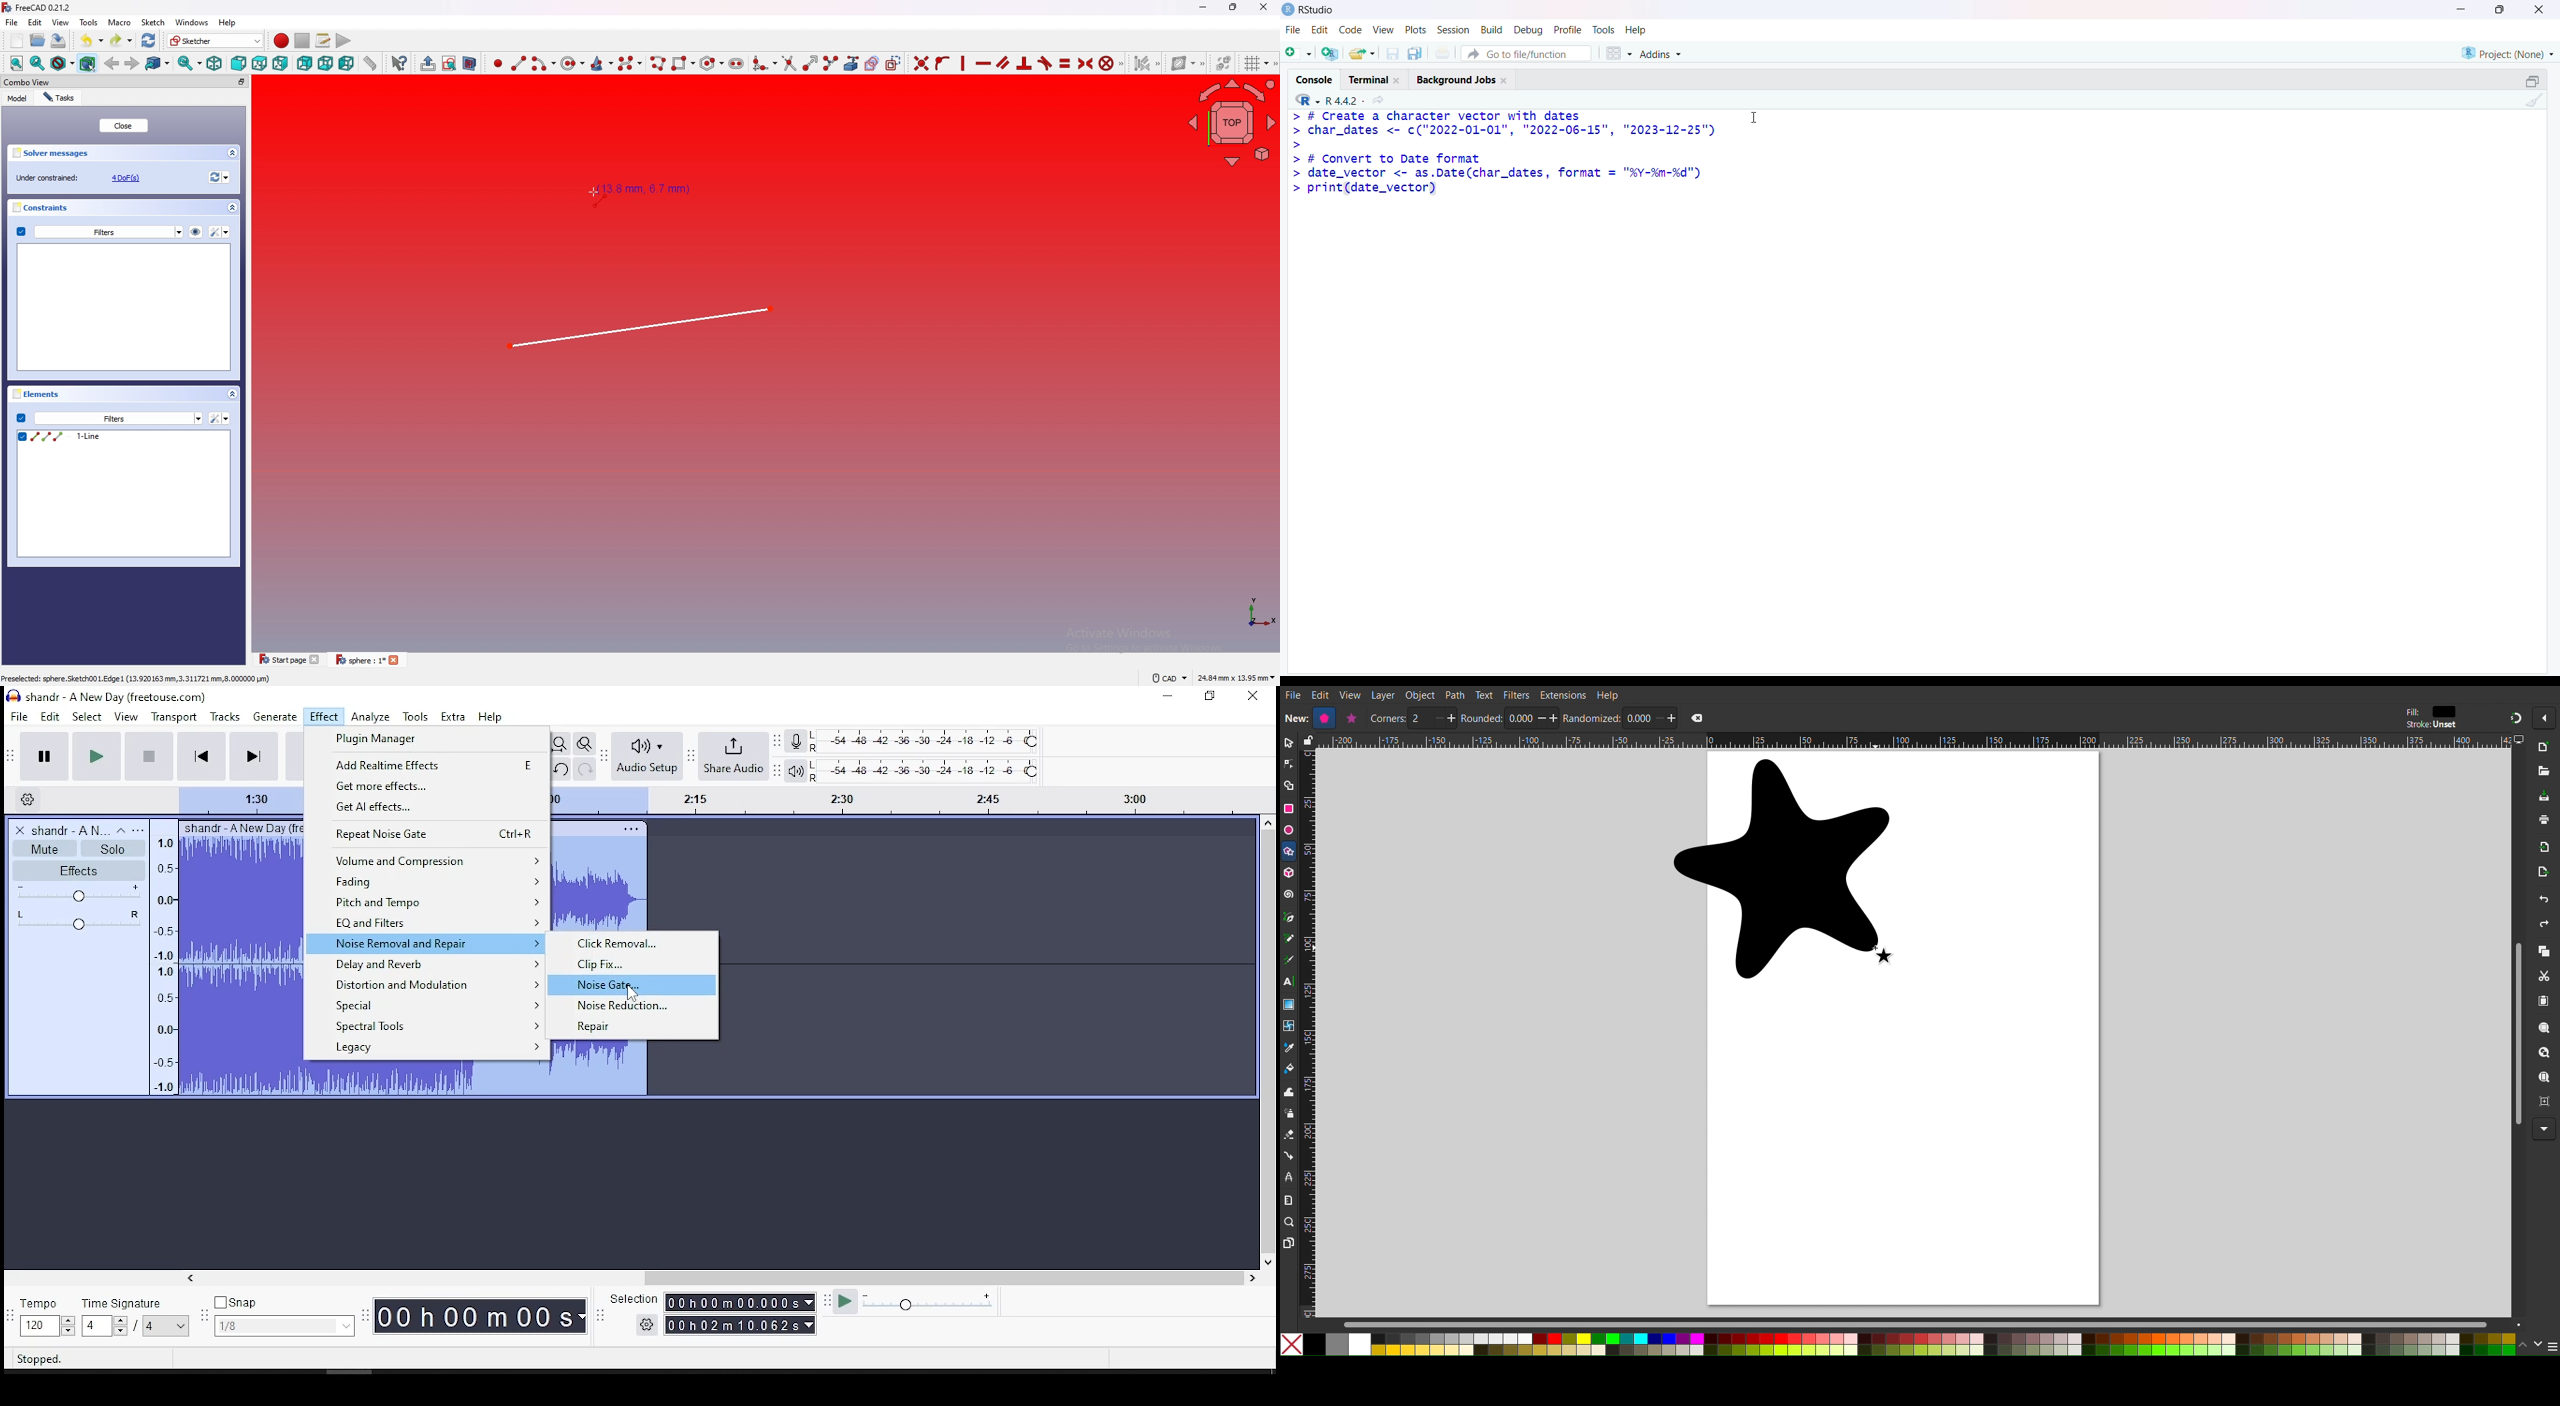  I want to click on Code, so click(1348, 32).